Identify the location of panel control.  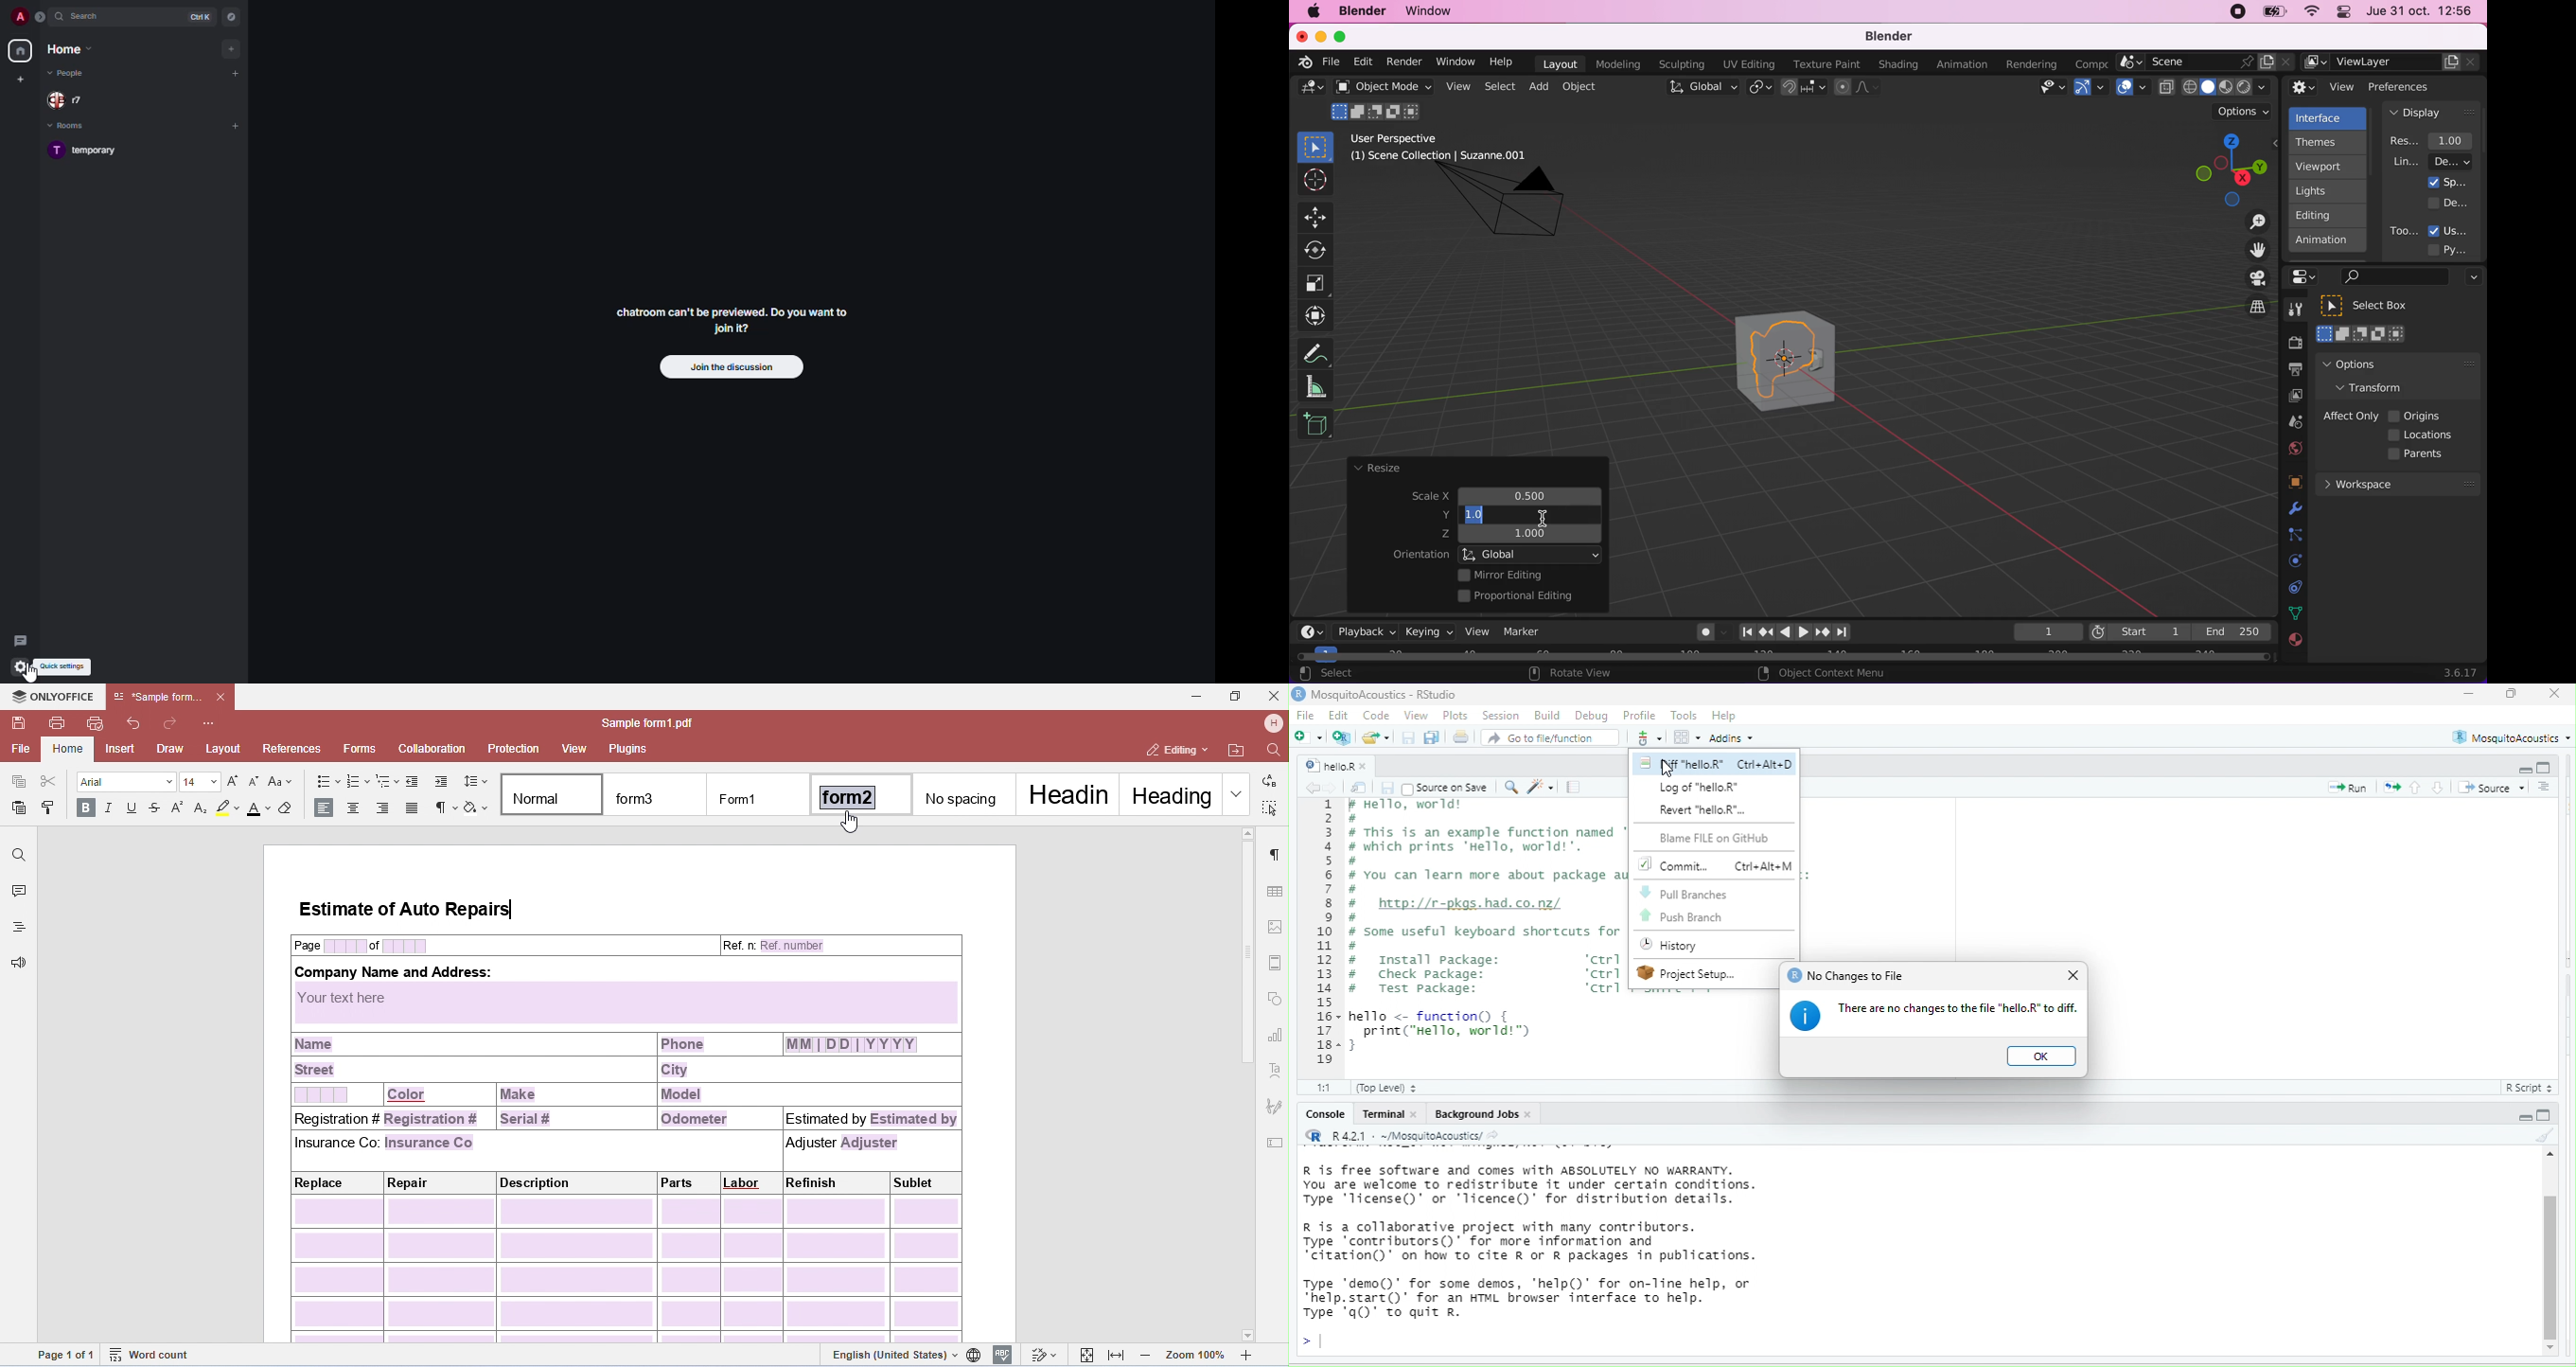
(2307, 277).